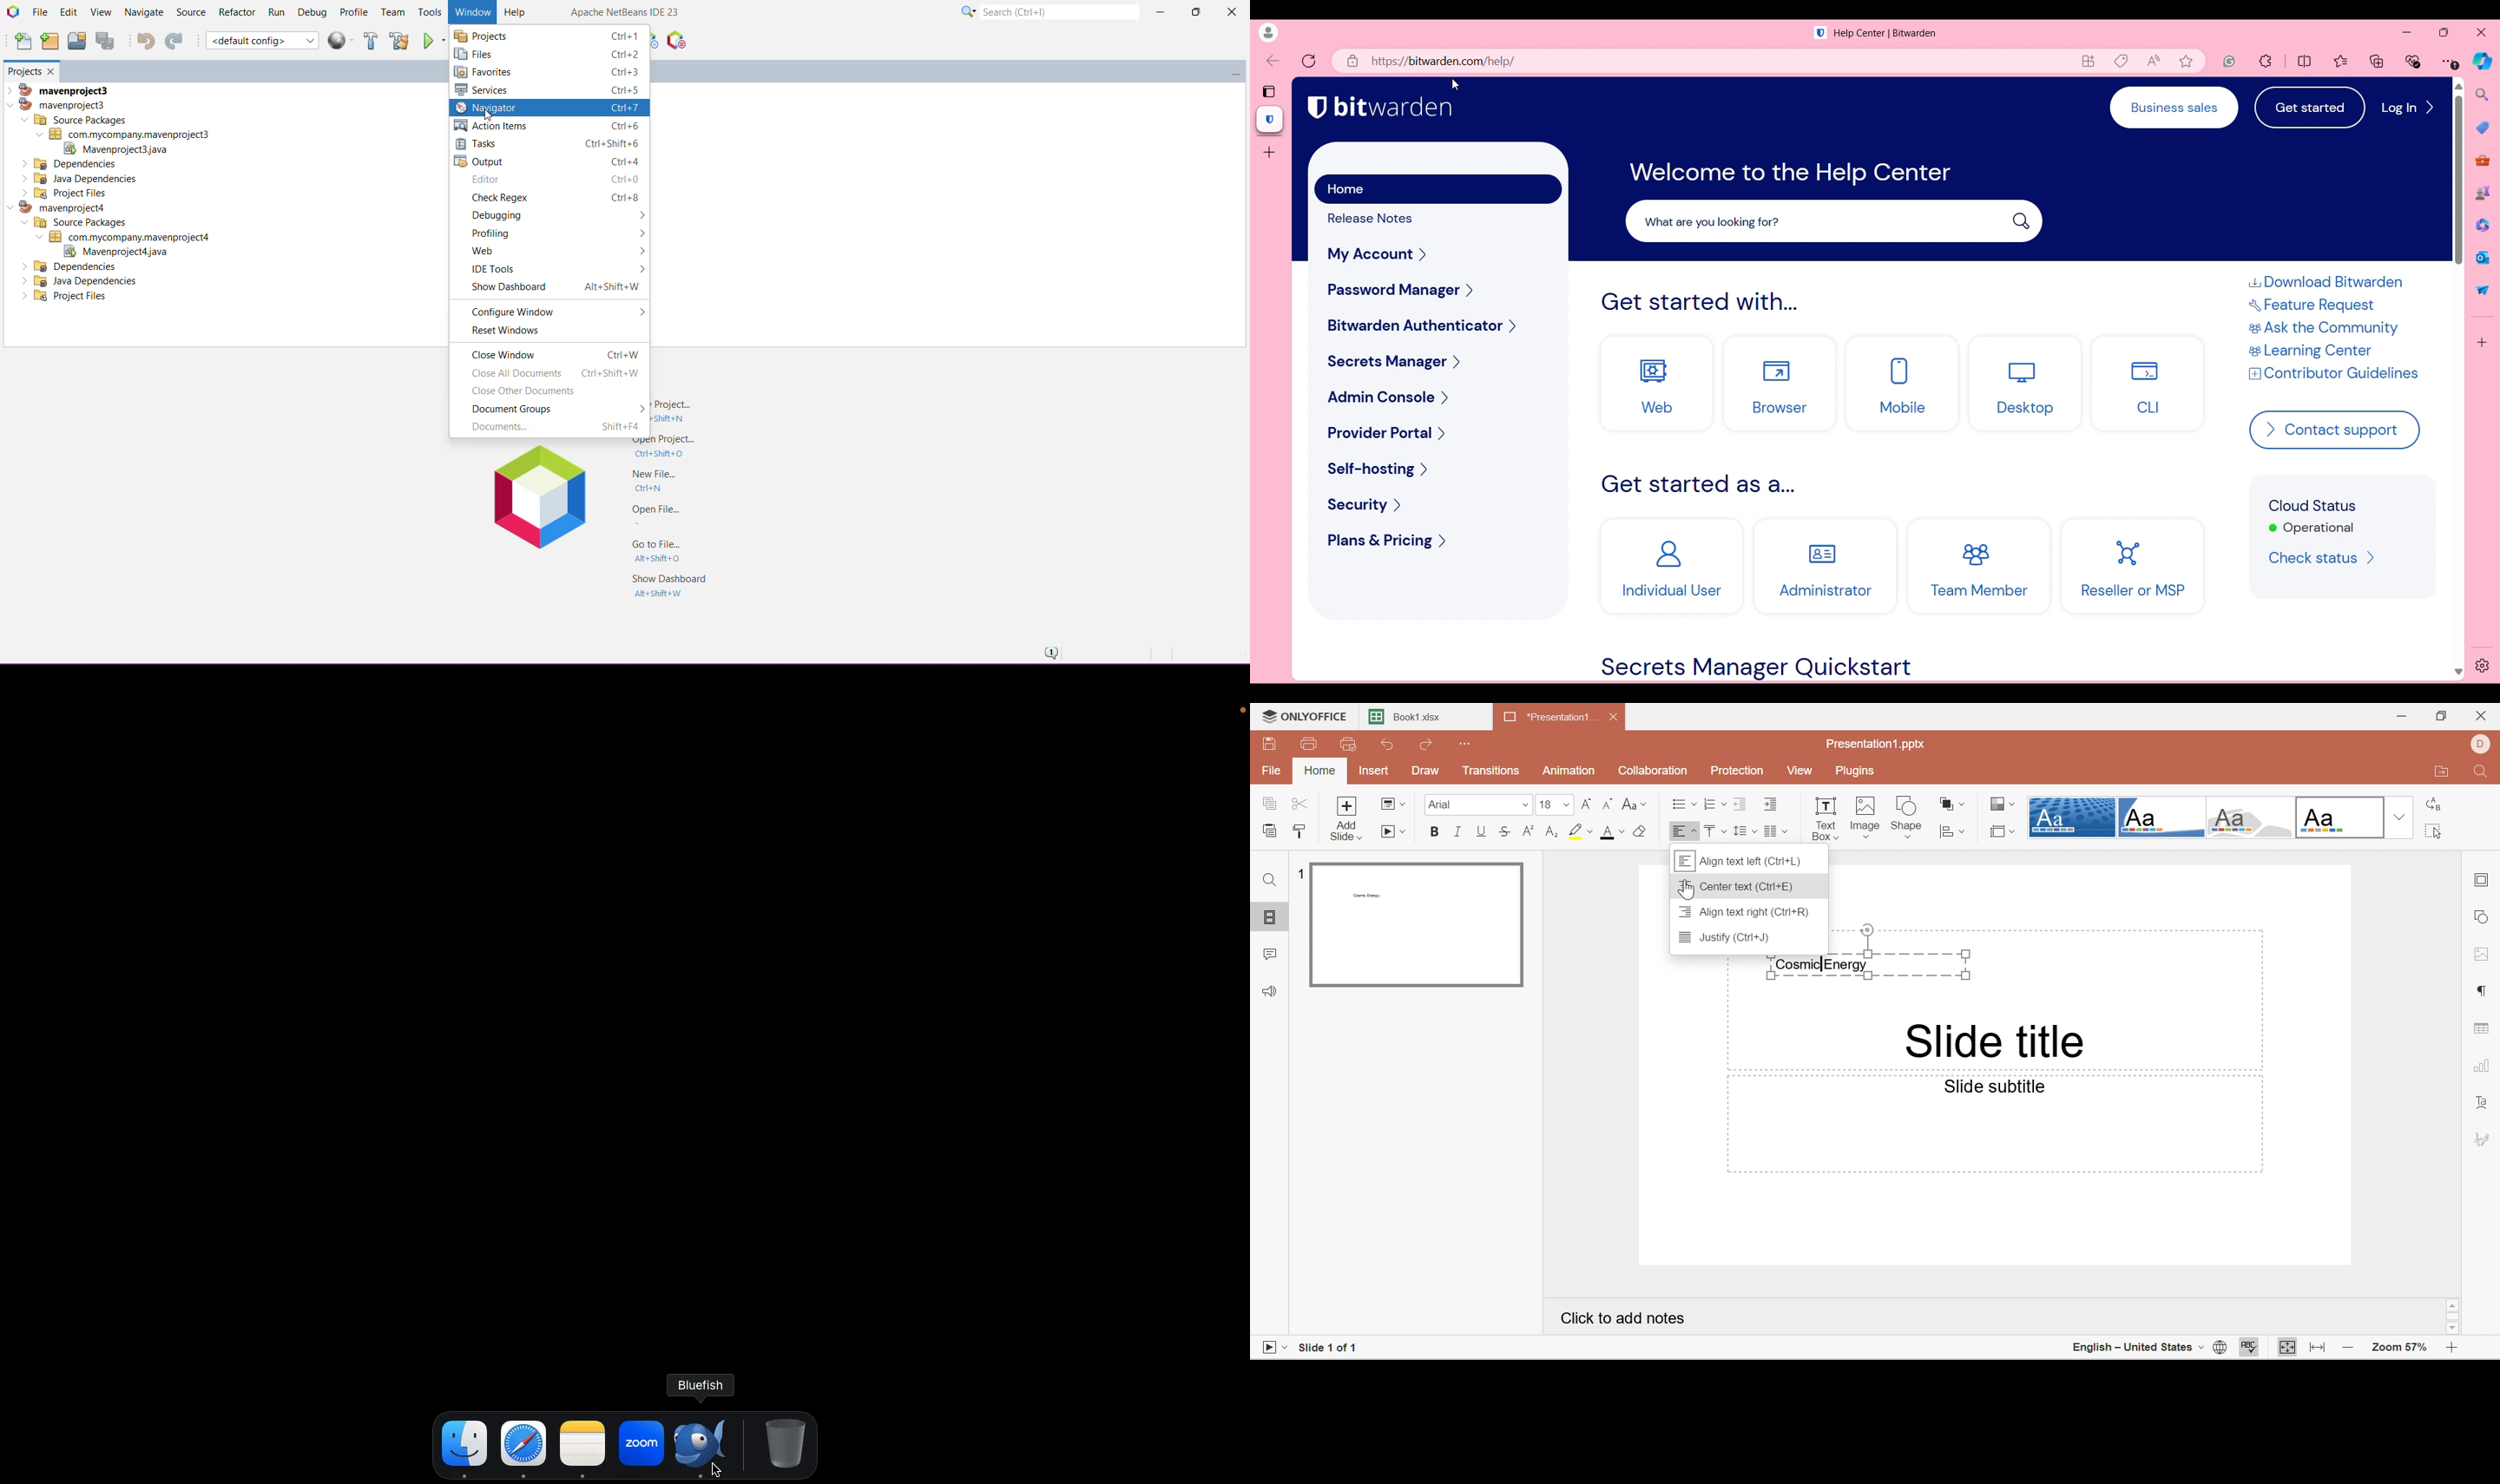 The image size is (2520, 1484). What do you see at coordinates (1739, 803) in the screenshot?
I see `Decrease Indent` at bounding box center [1739, 803].